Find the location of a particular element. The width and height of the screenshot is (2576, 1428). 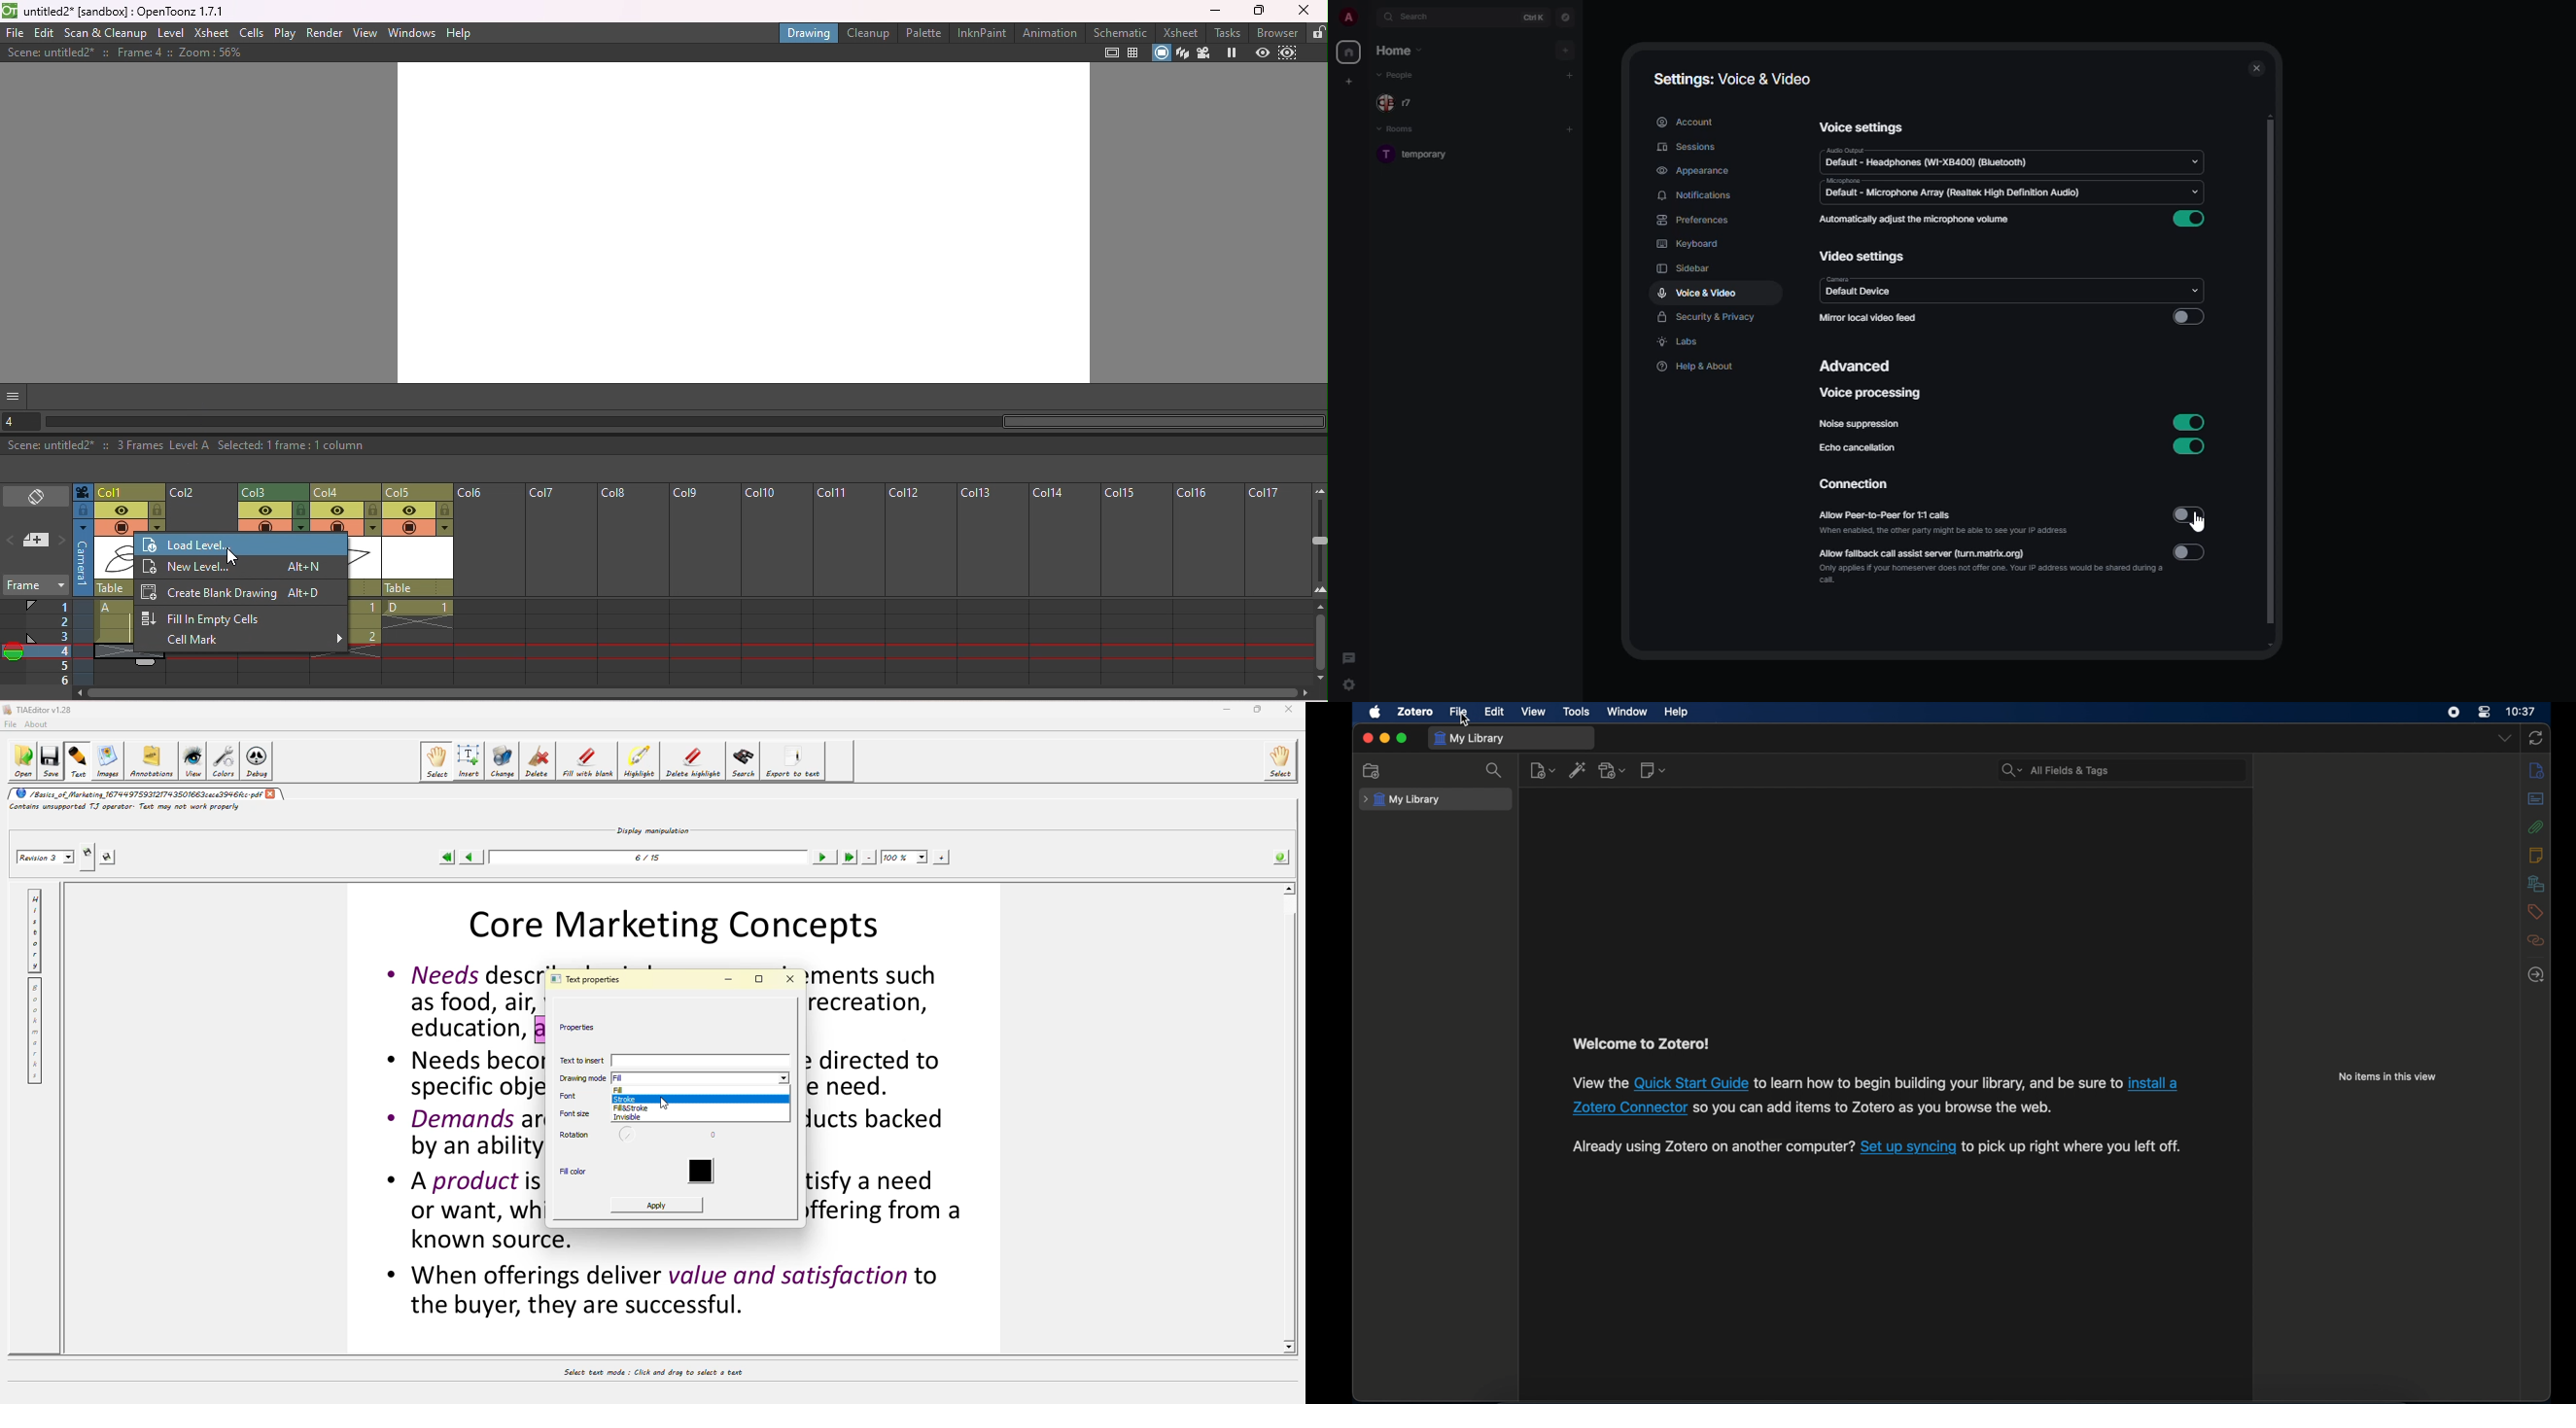

close is located at coordinates (1367, 738).